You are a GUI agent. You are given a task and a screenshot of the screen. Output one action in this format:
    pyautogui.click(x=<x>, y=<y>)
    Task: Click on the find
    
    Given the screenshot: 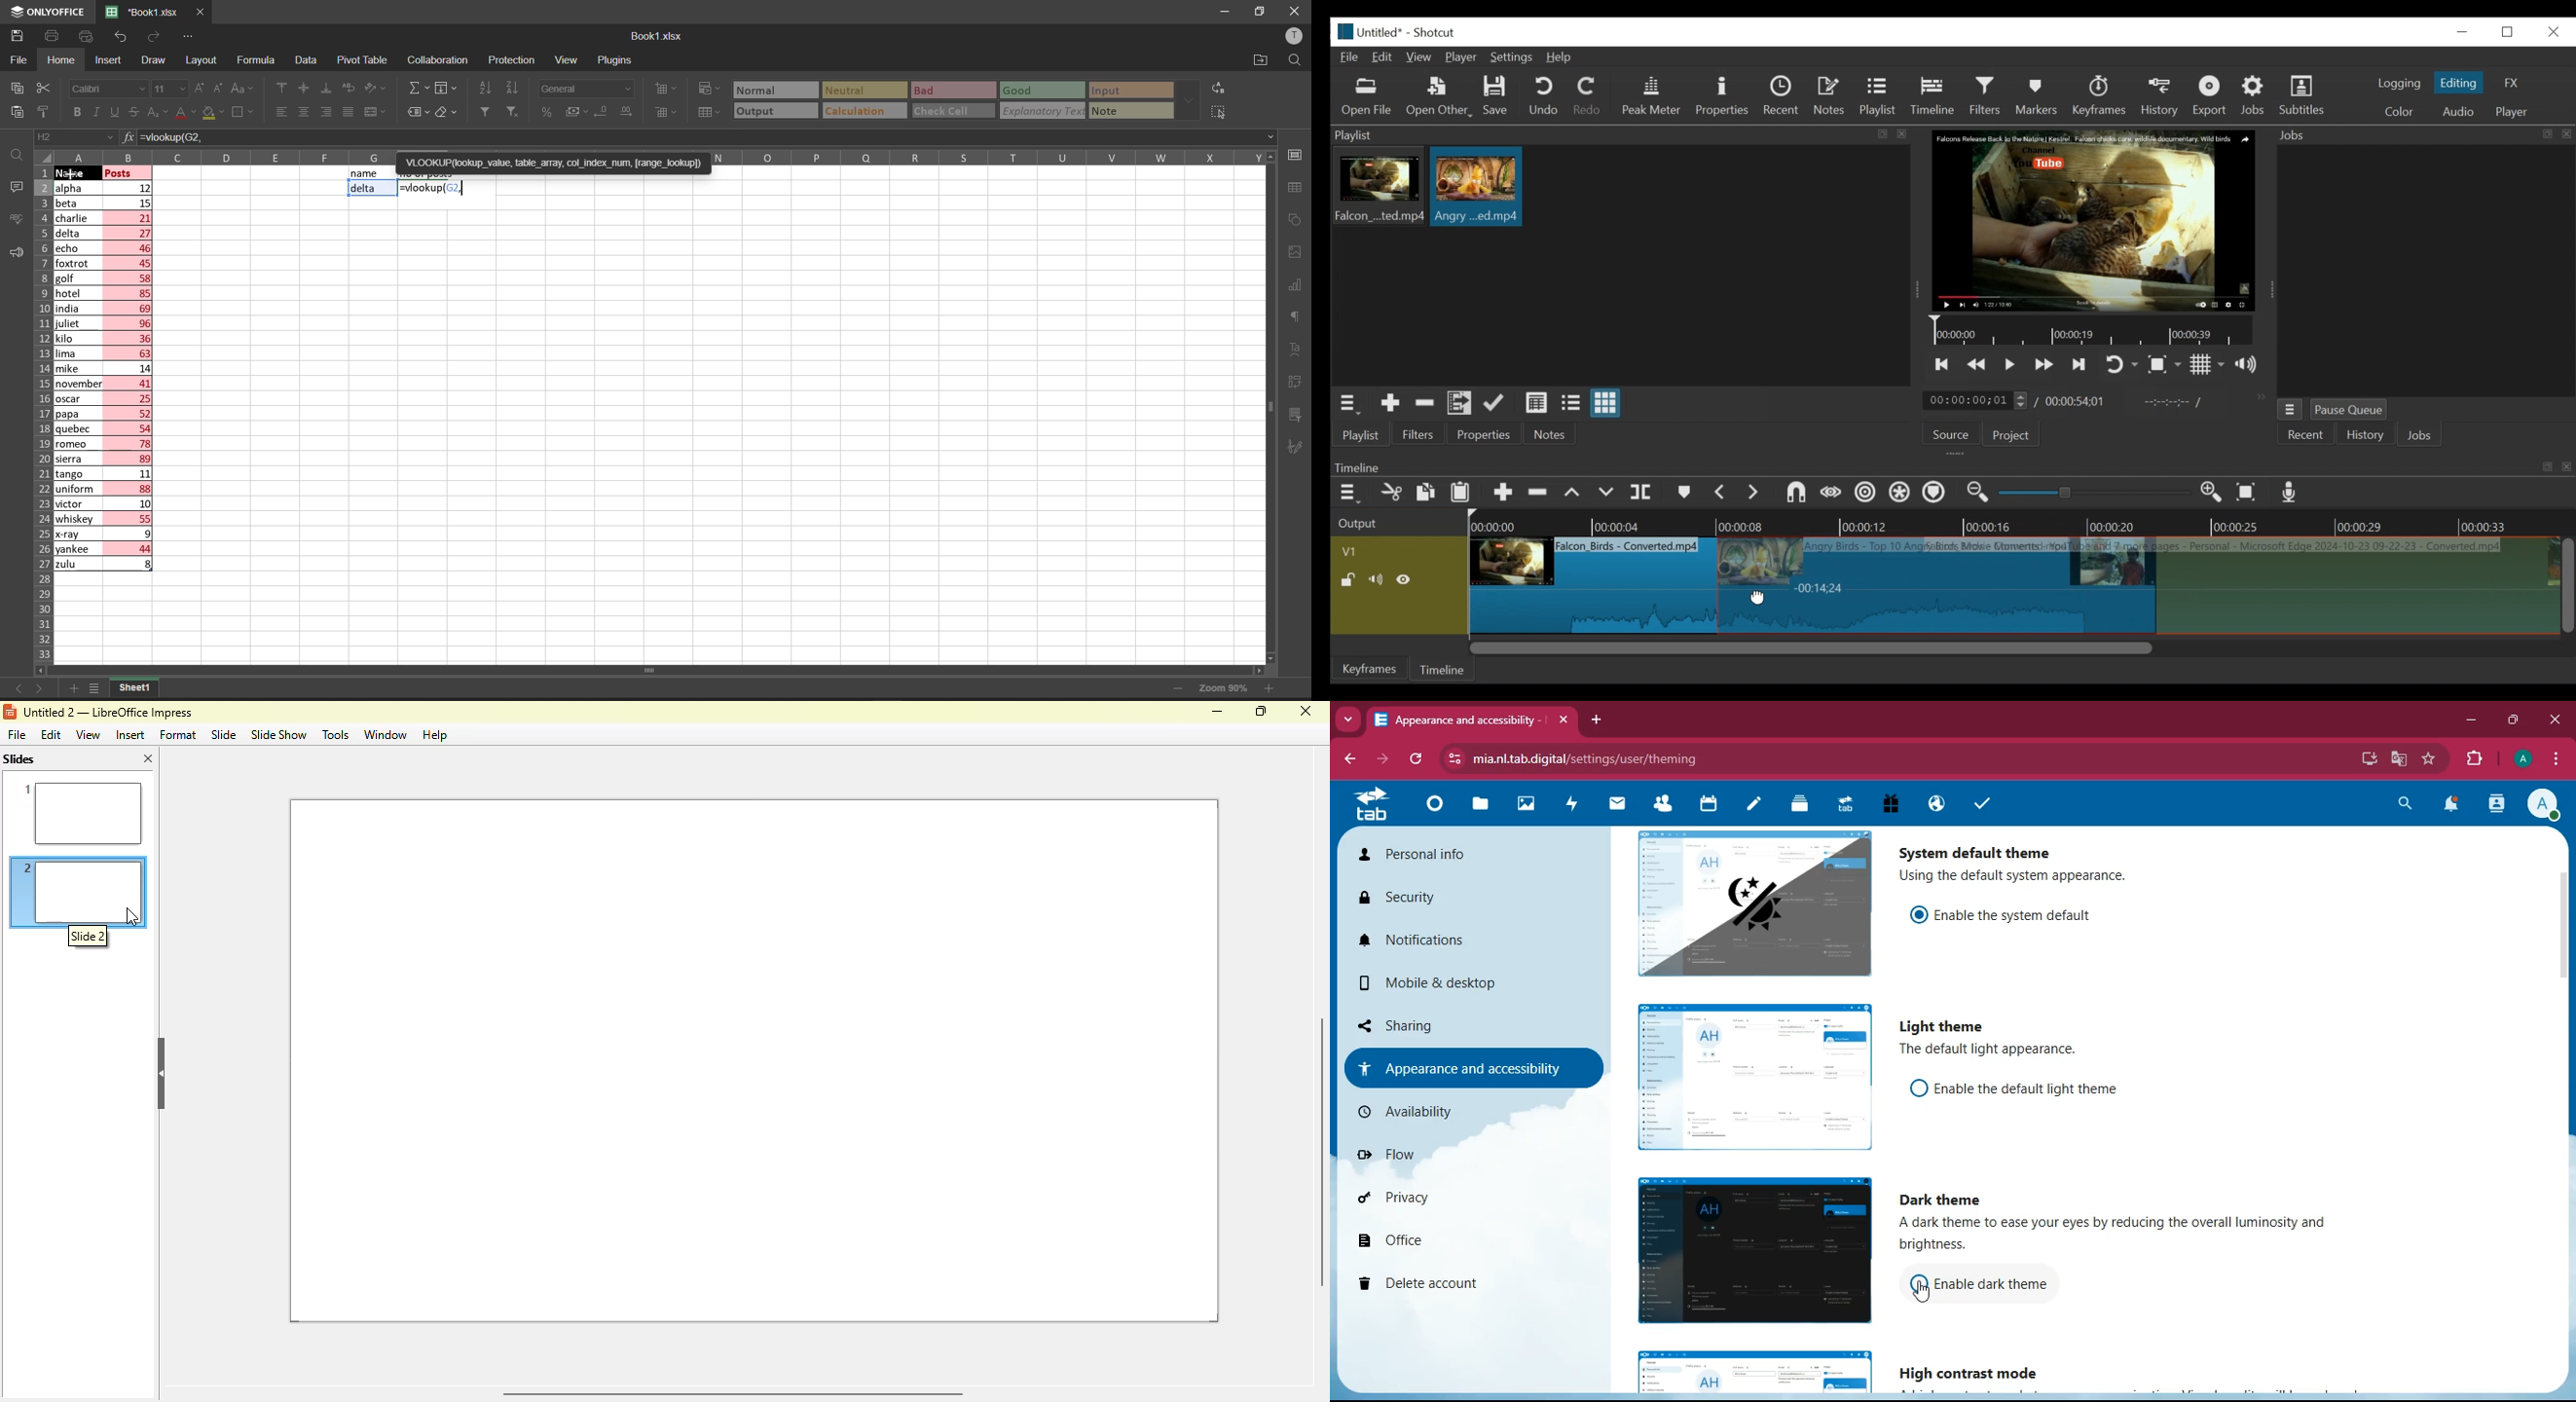 What is the action you would take?
    pyautogui.click(x=1297, y=59)
    